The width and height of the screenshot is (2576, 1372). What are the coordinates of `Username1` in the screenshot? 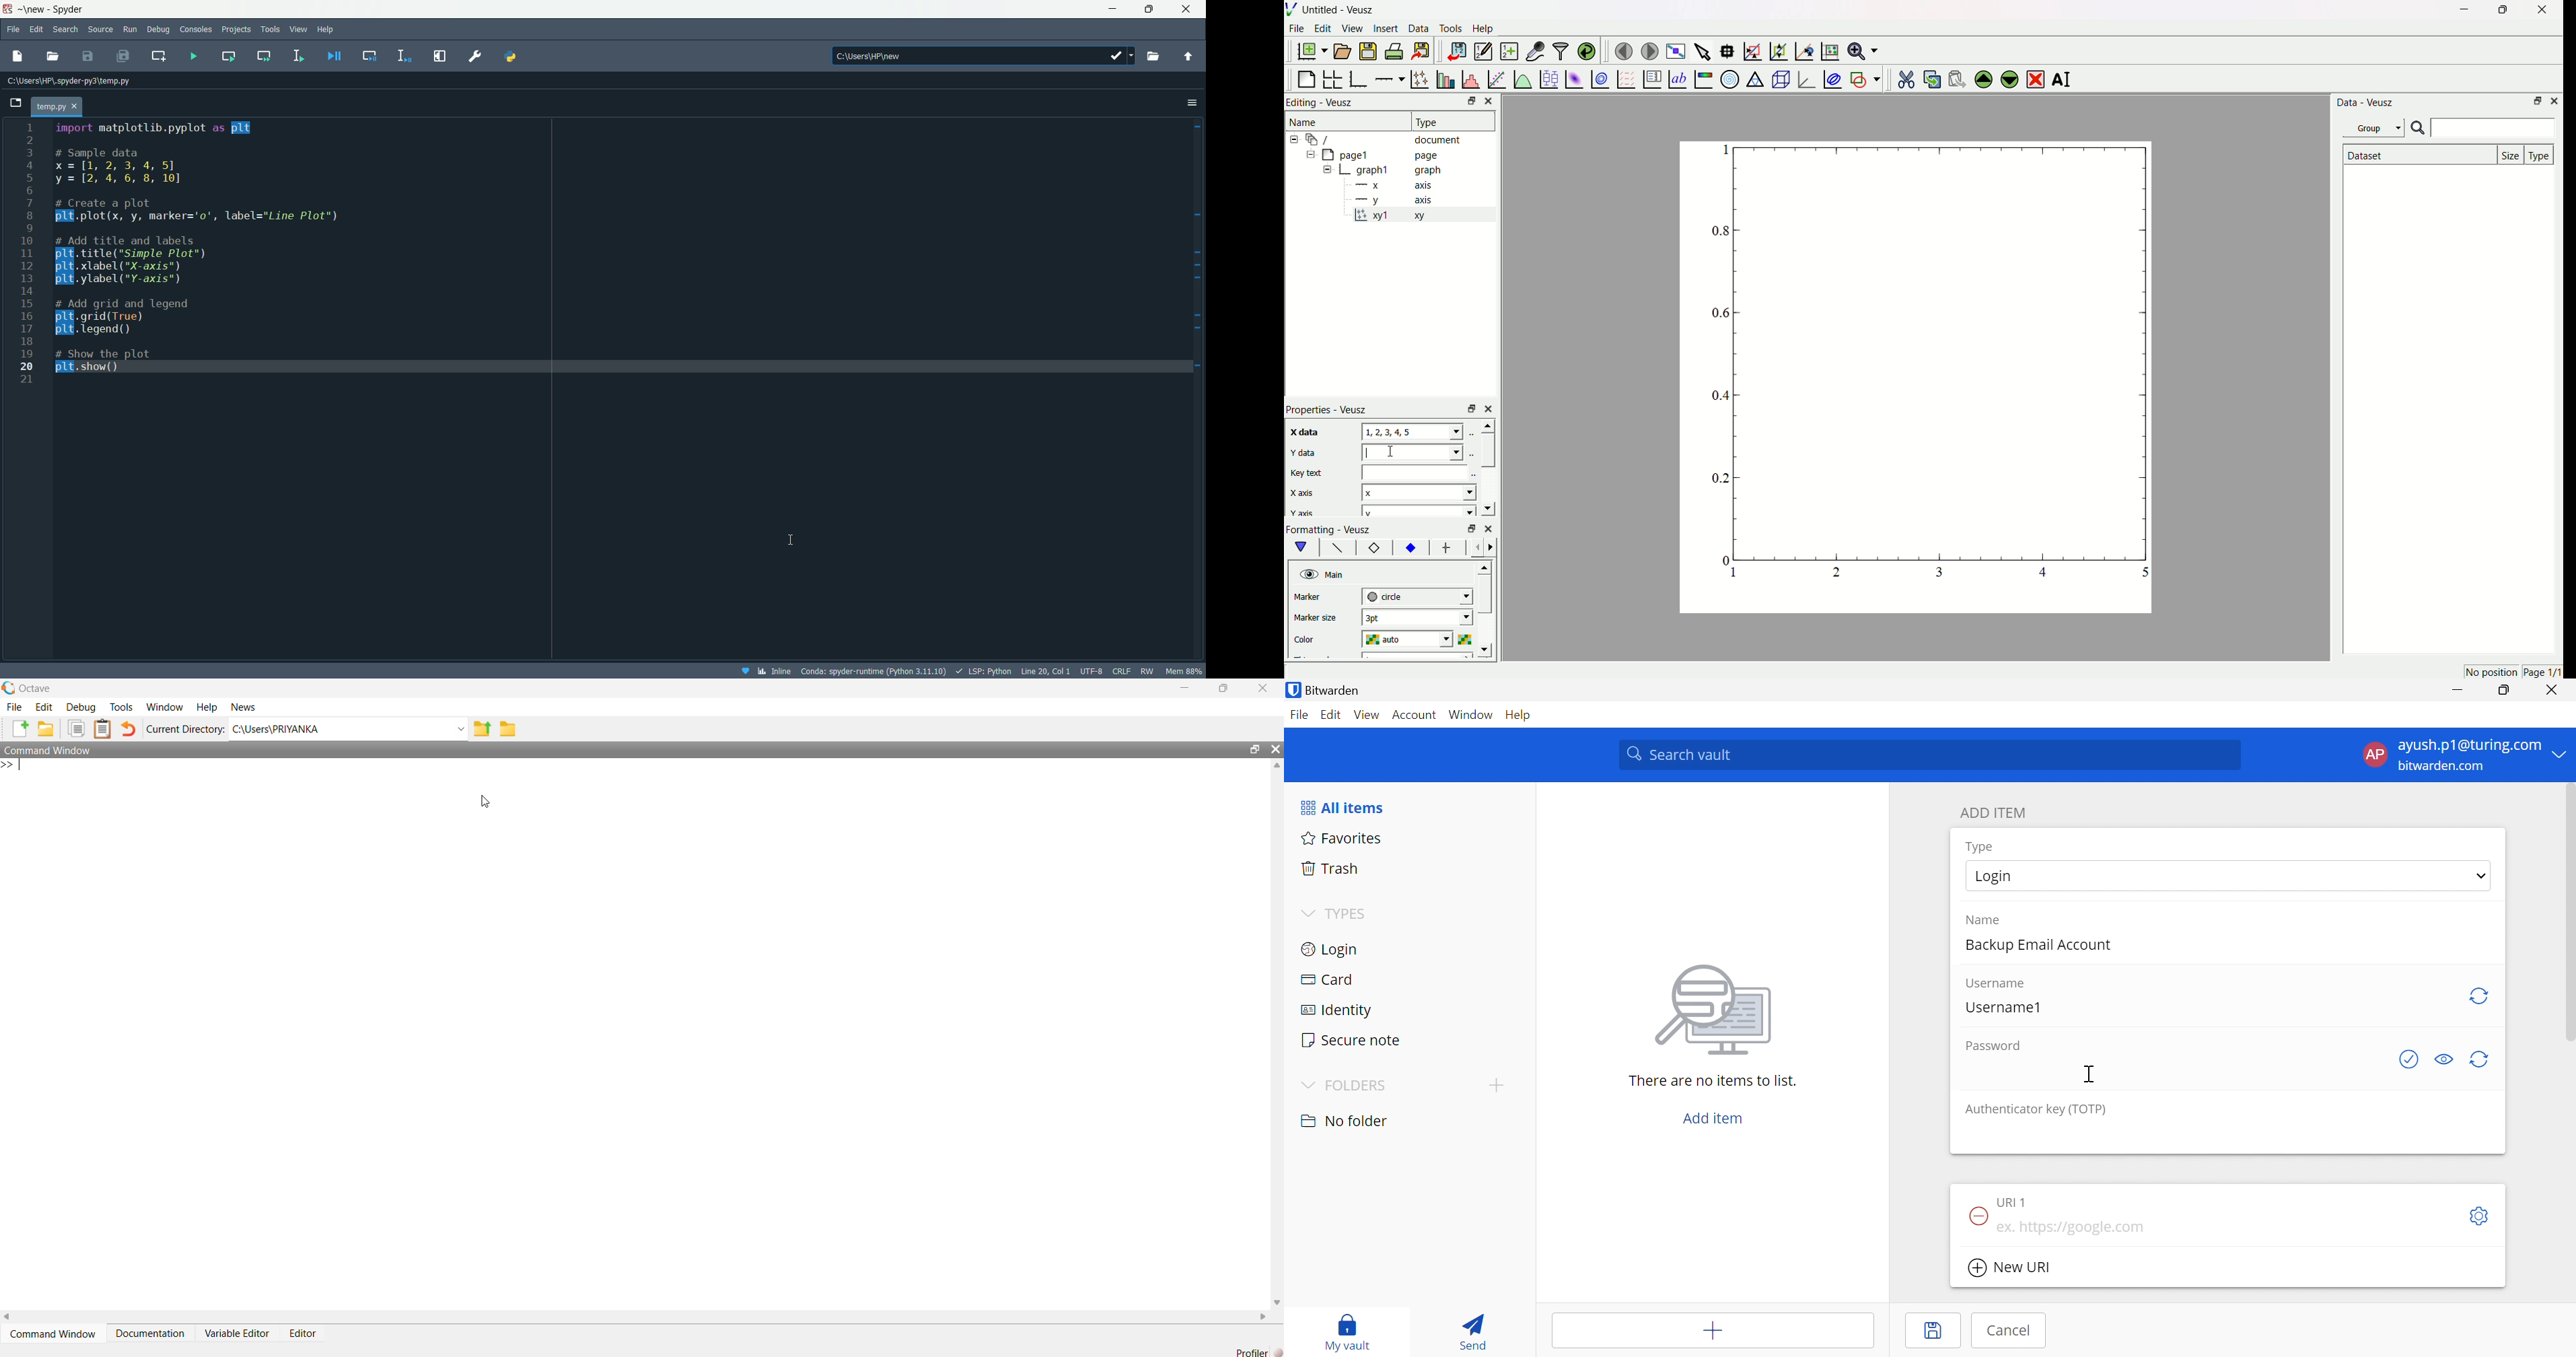 It's located at (2003, 1007).